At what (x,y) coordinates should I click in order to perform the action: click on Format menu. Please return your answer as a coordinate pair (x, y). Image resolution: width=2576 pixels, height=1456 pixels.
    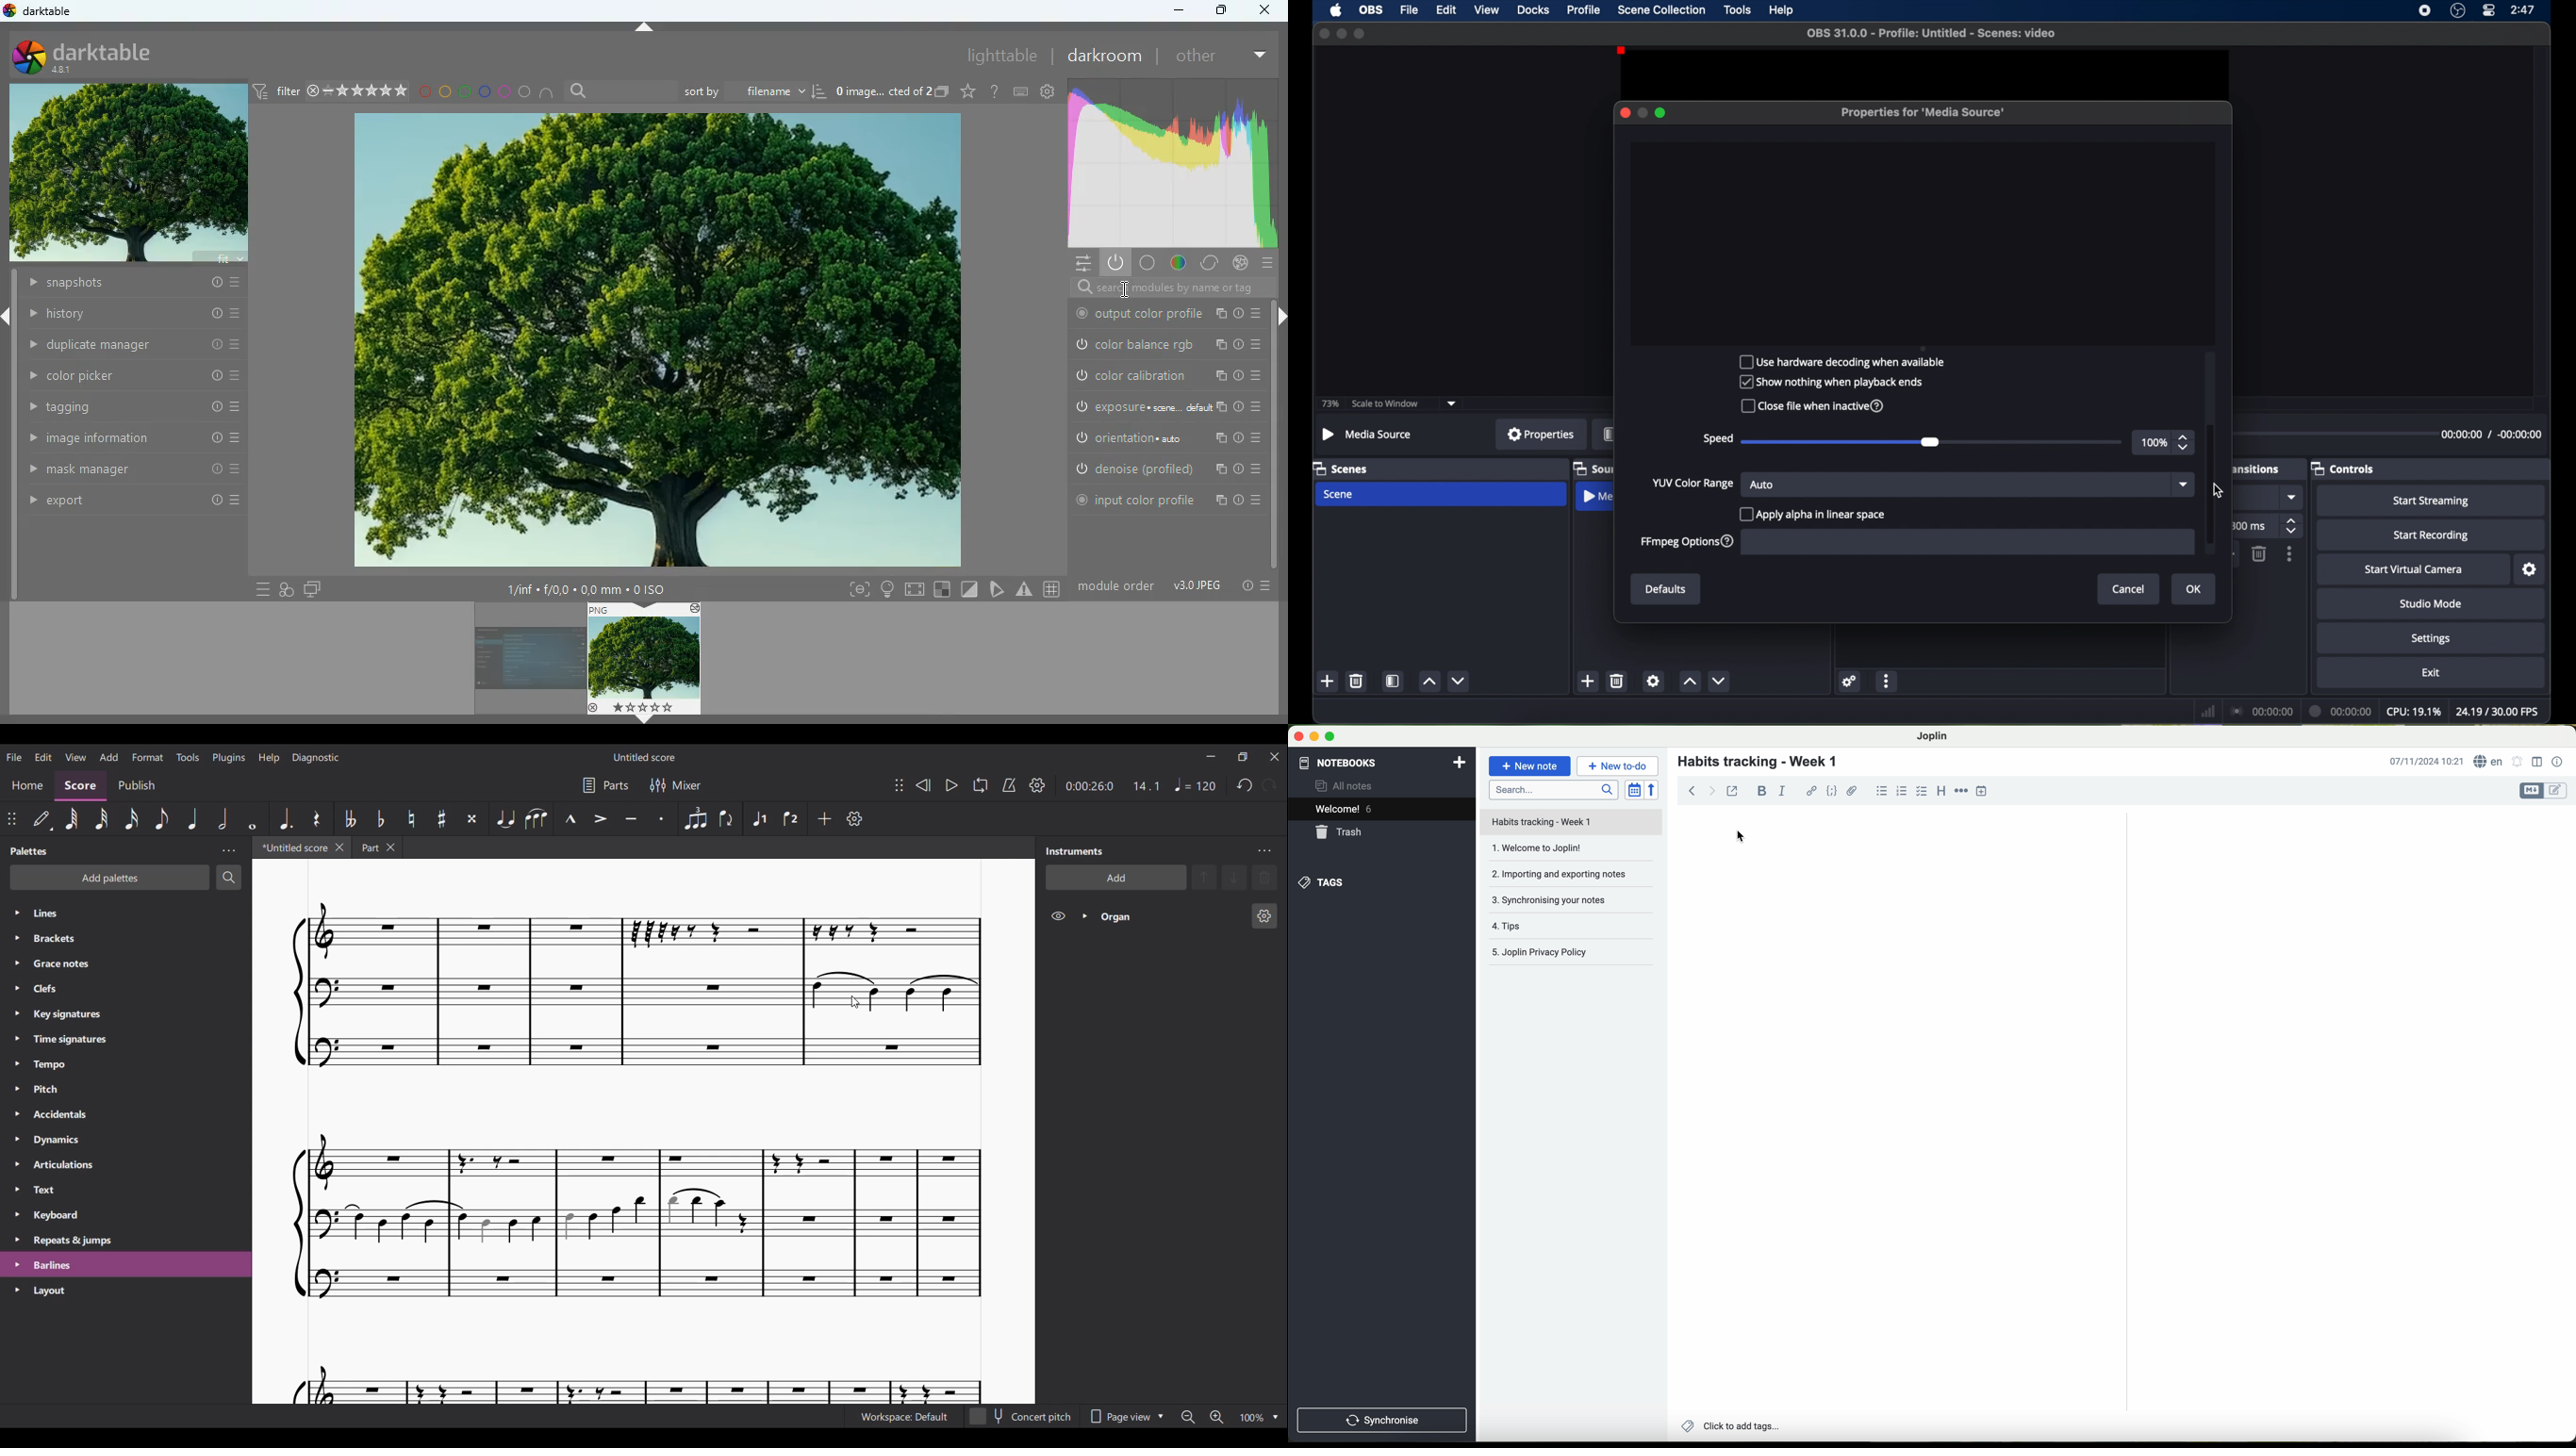
    Looking at the image, I should click on (148, 756).